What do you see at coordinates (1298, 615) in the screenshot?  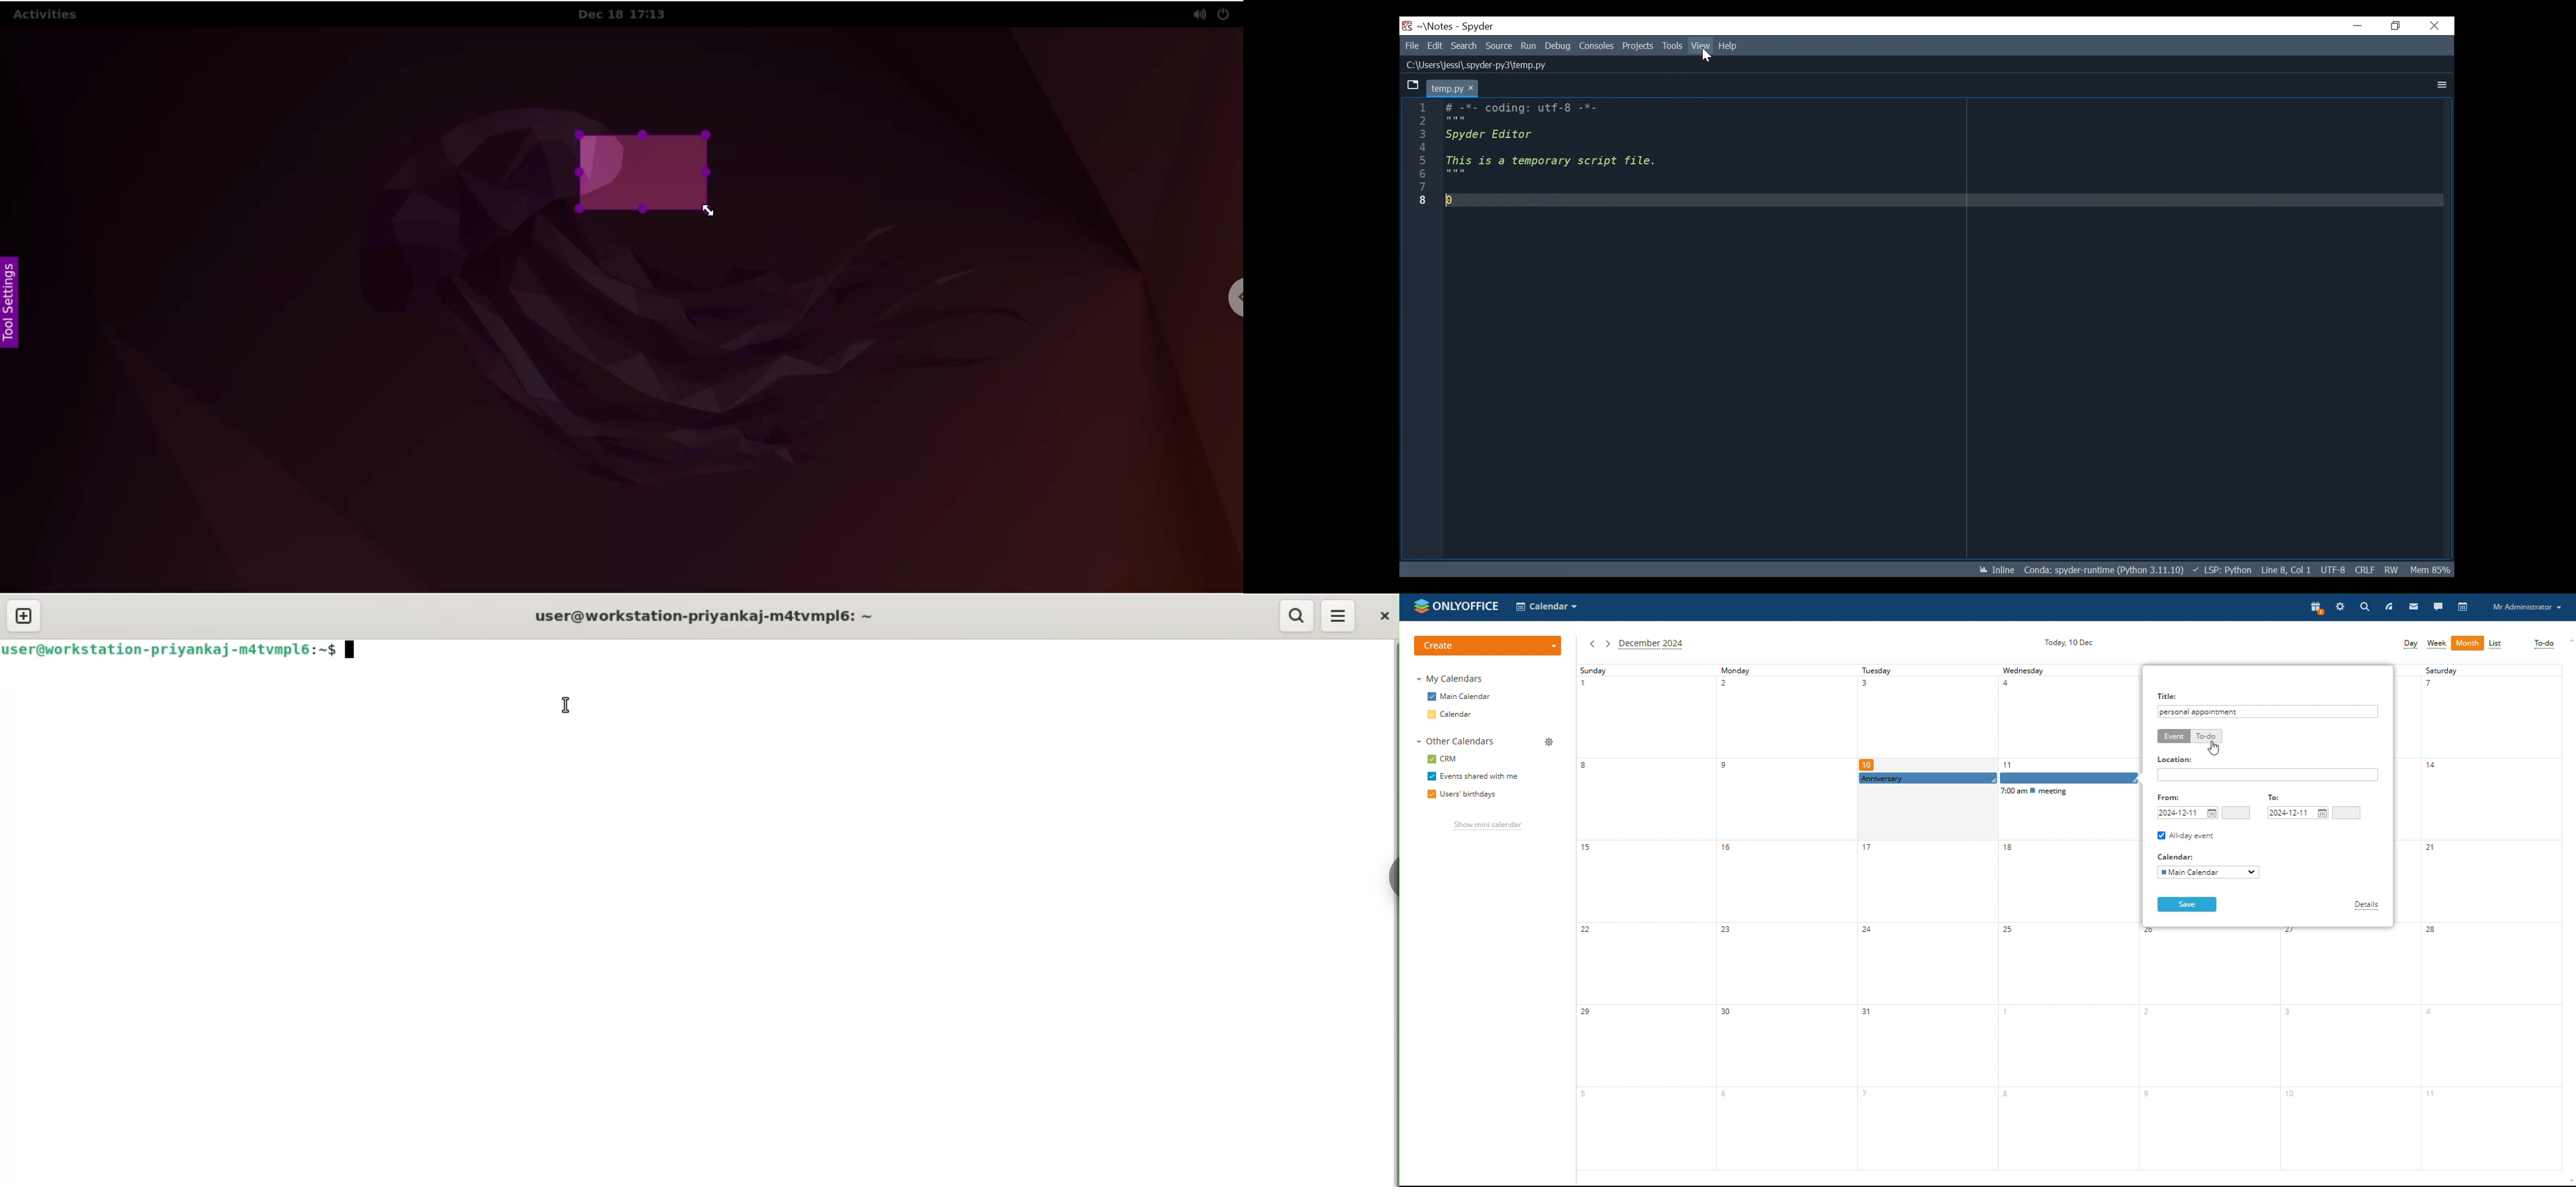 I see `search` at bounding box center [1298, 615].